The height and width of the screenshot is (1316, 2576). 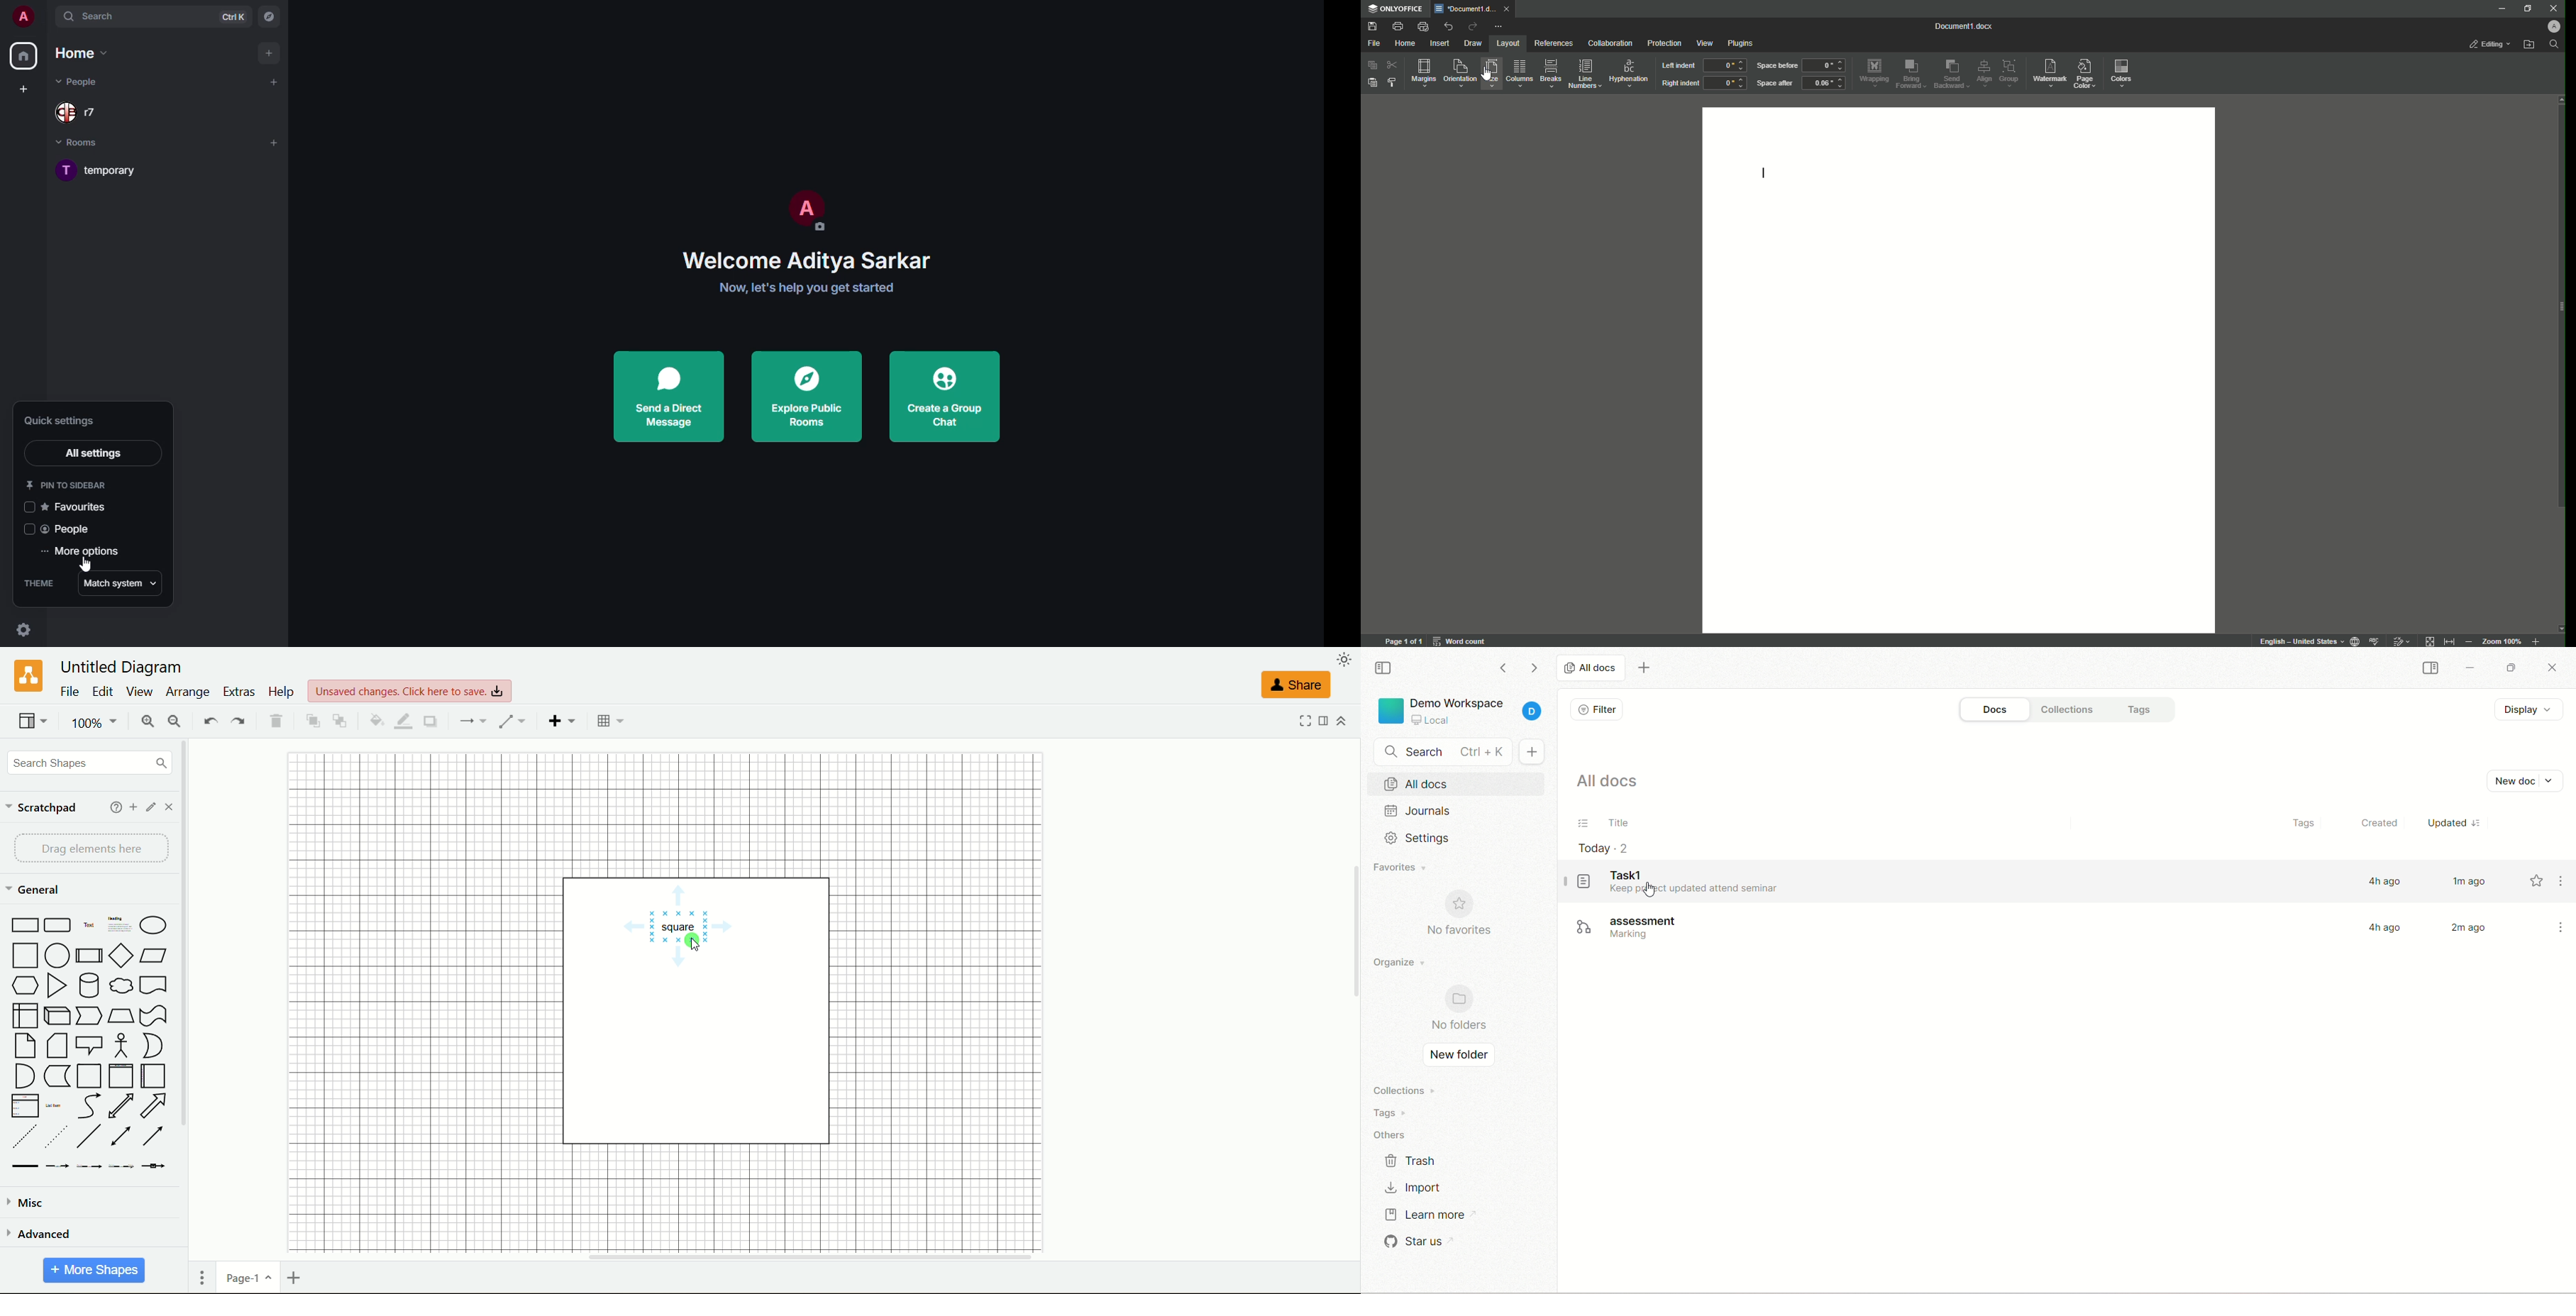 What do you see at coordinates (610, 721) in the screenshot?
I see `Table` at bounding box center [610, 721].